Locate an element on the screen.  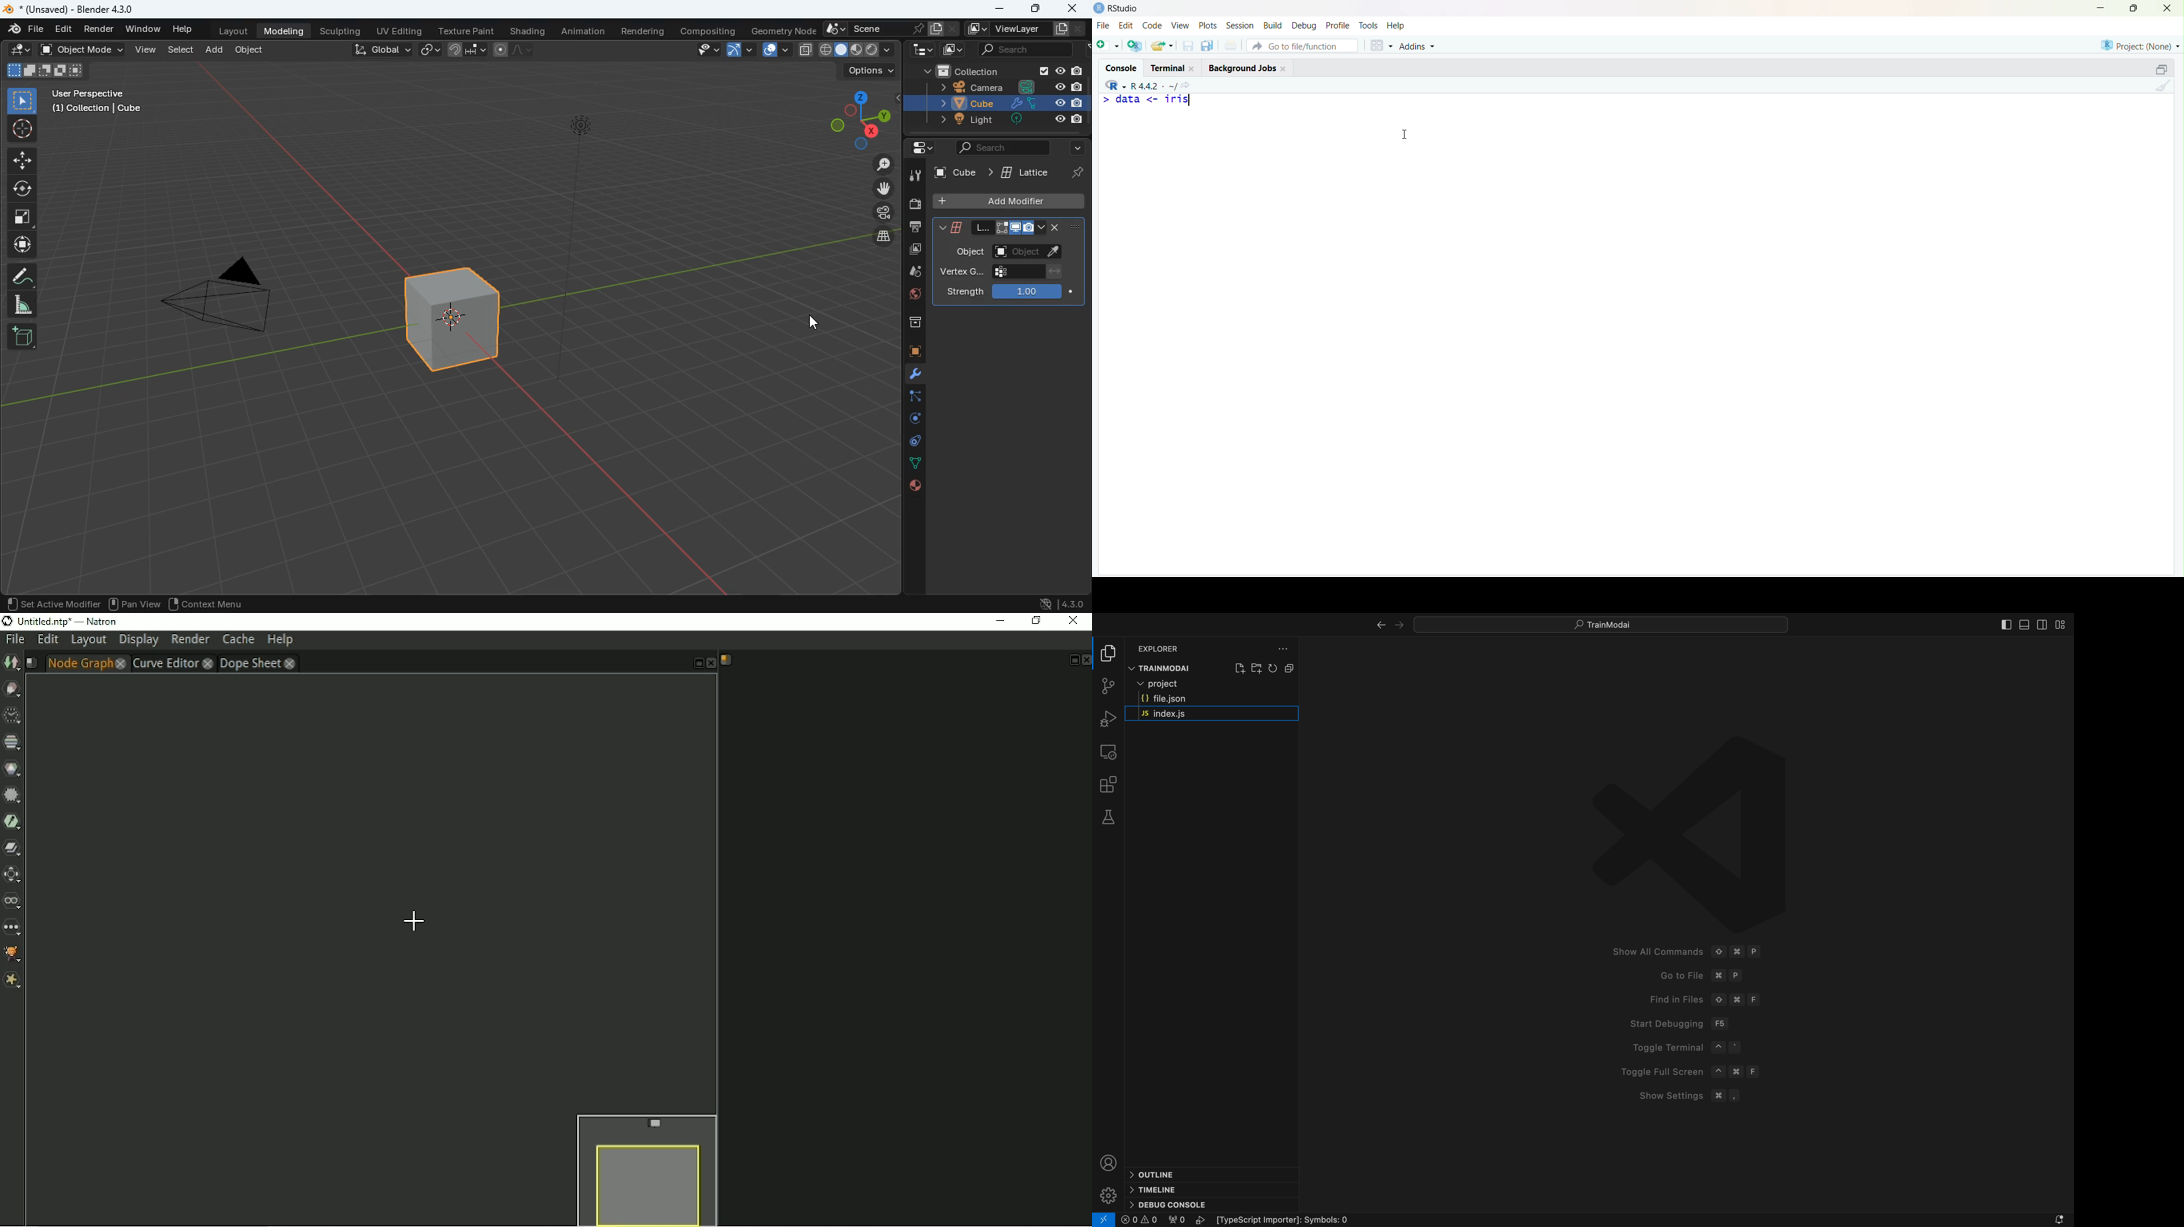
cube is located at coordinates (1006, 171).